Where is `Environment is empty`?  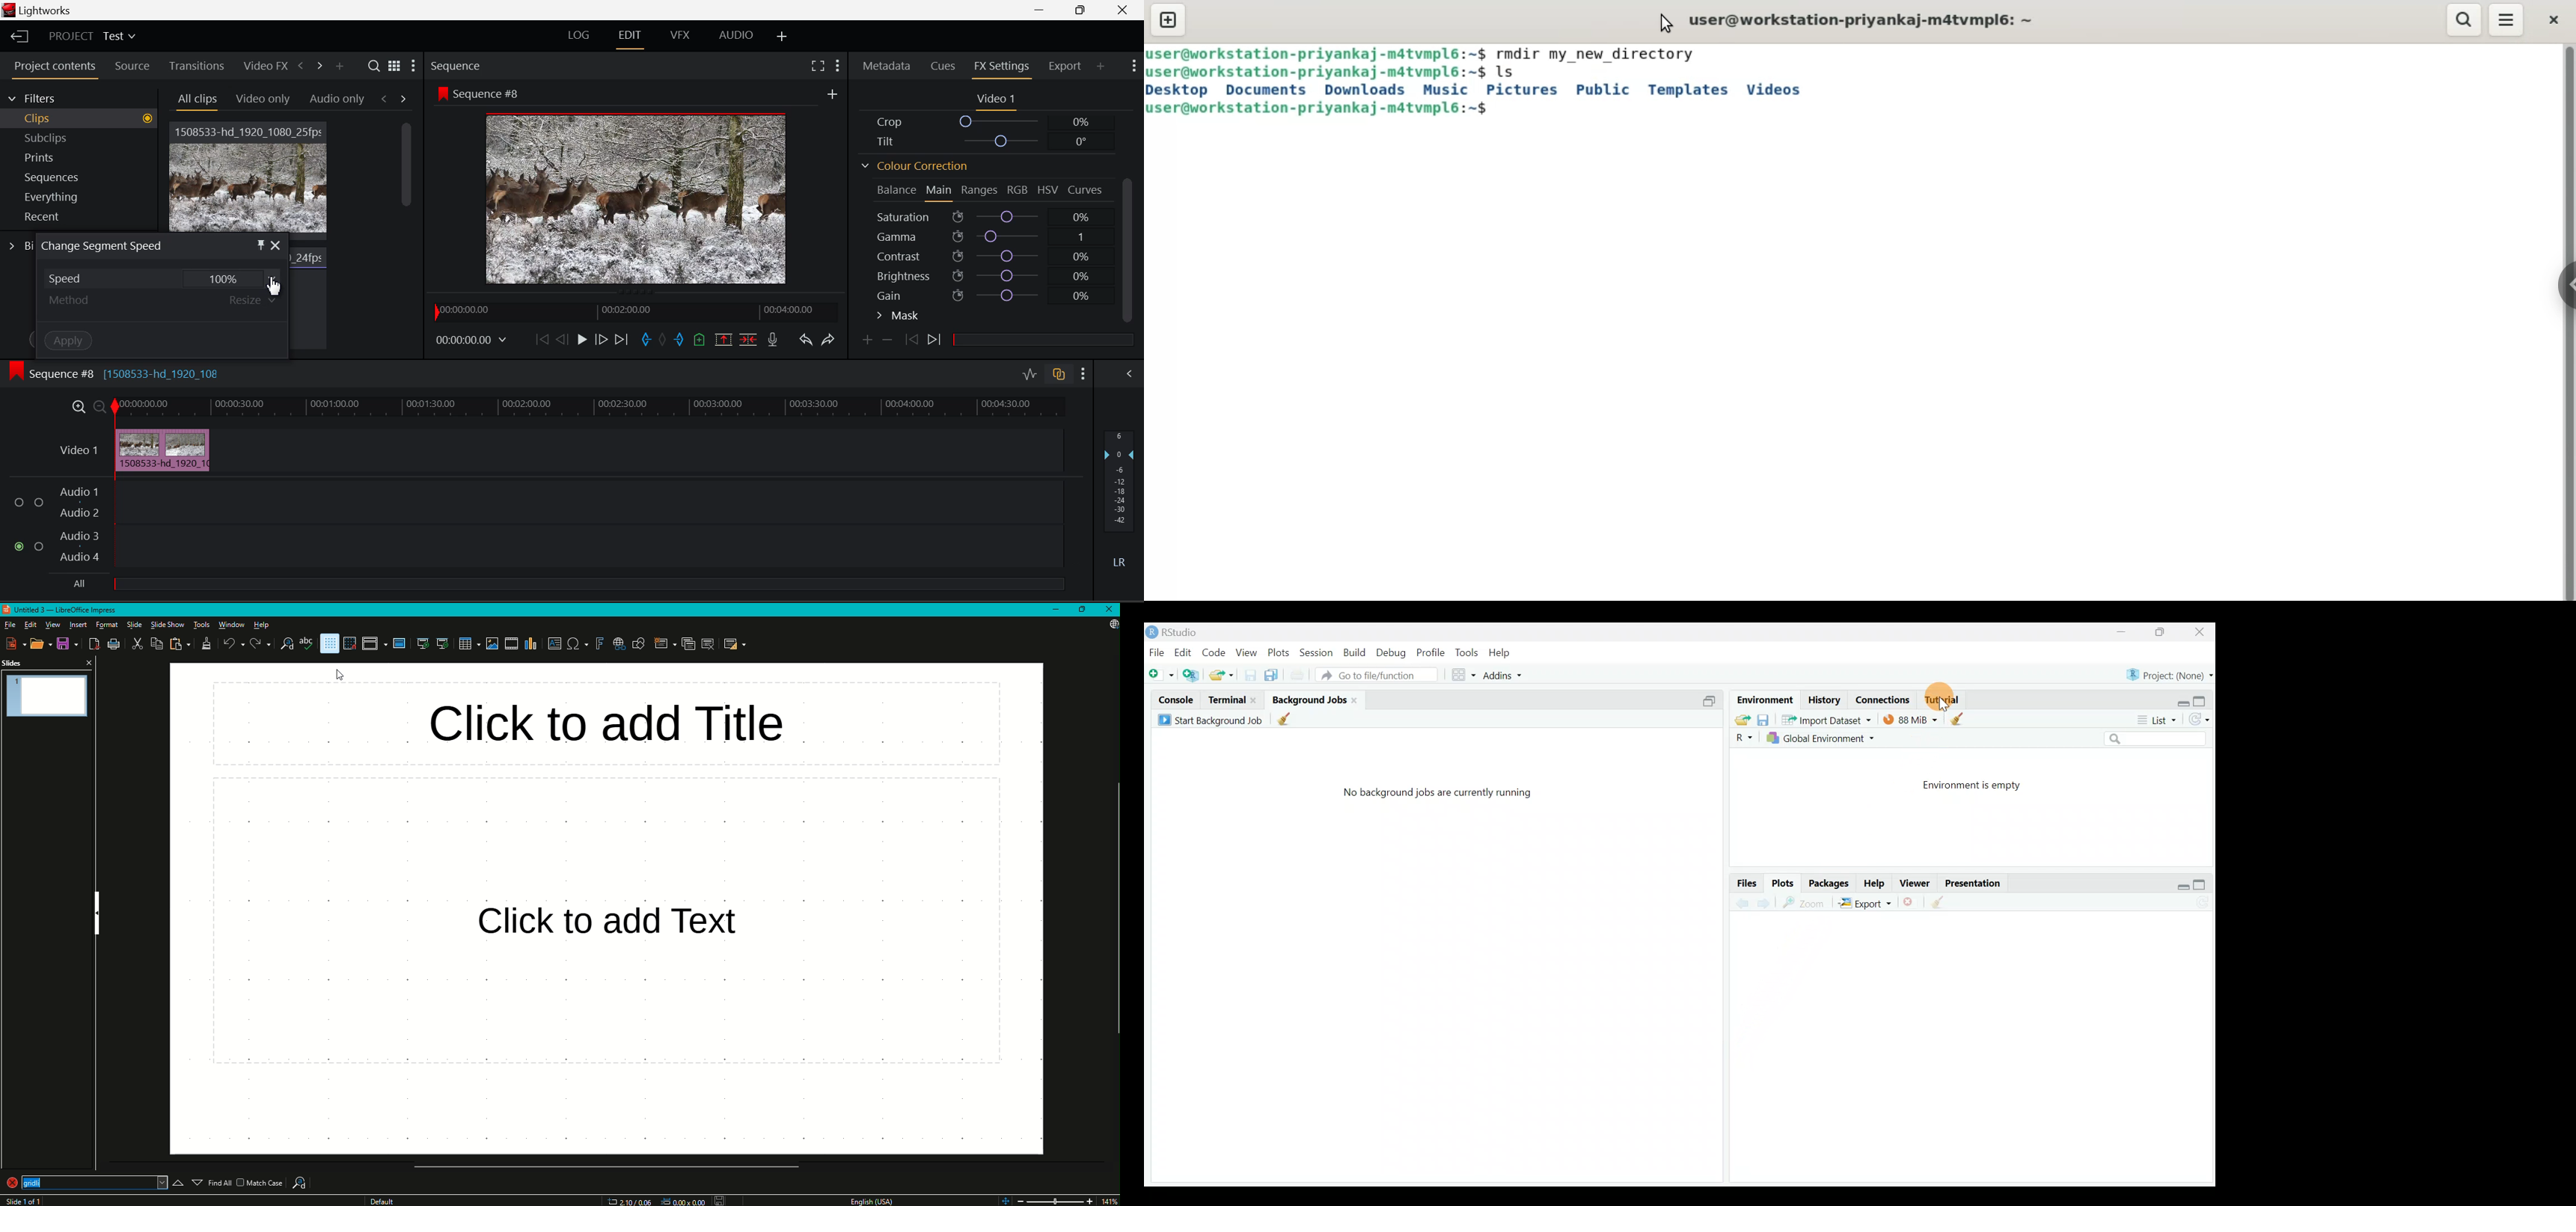 Environment is empty is located at coordinates (1979, 783).